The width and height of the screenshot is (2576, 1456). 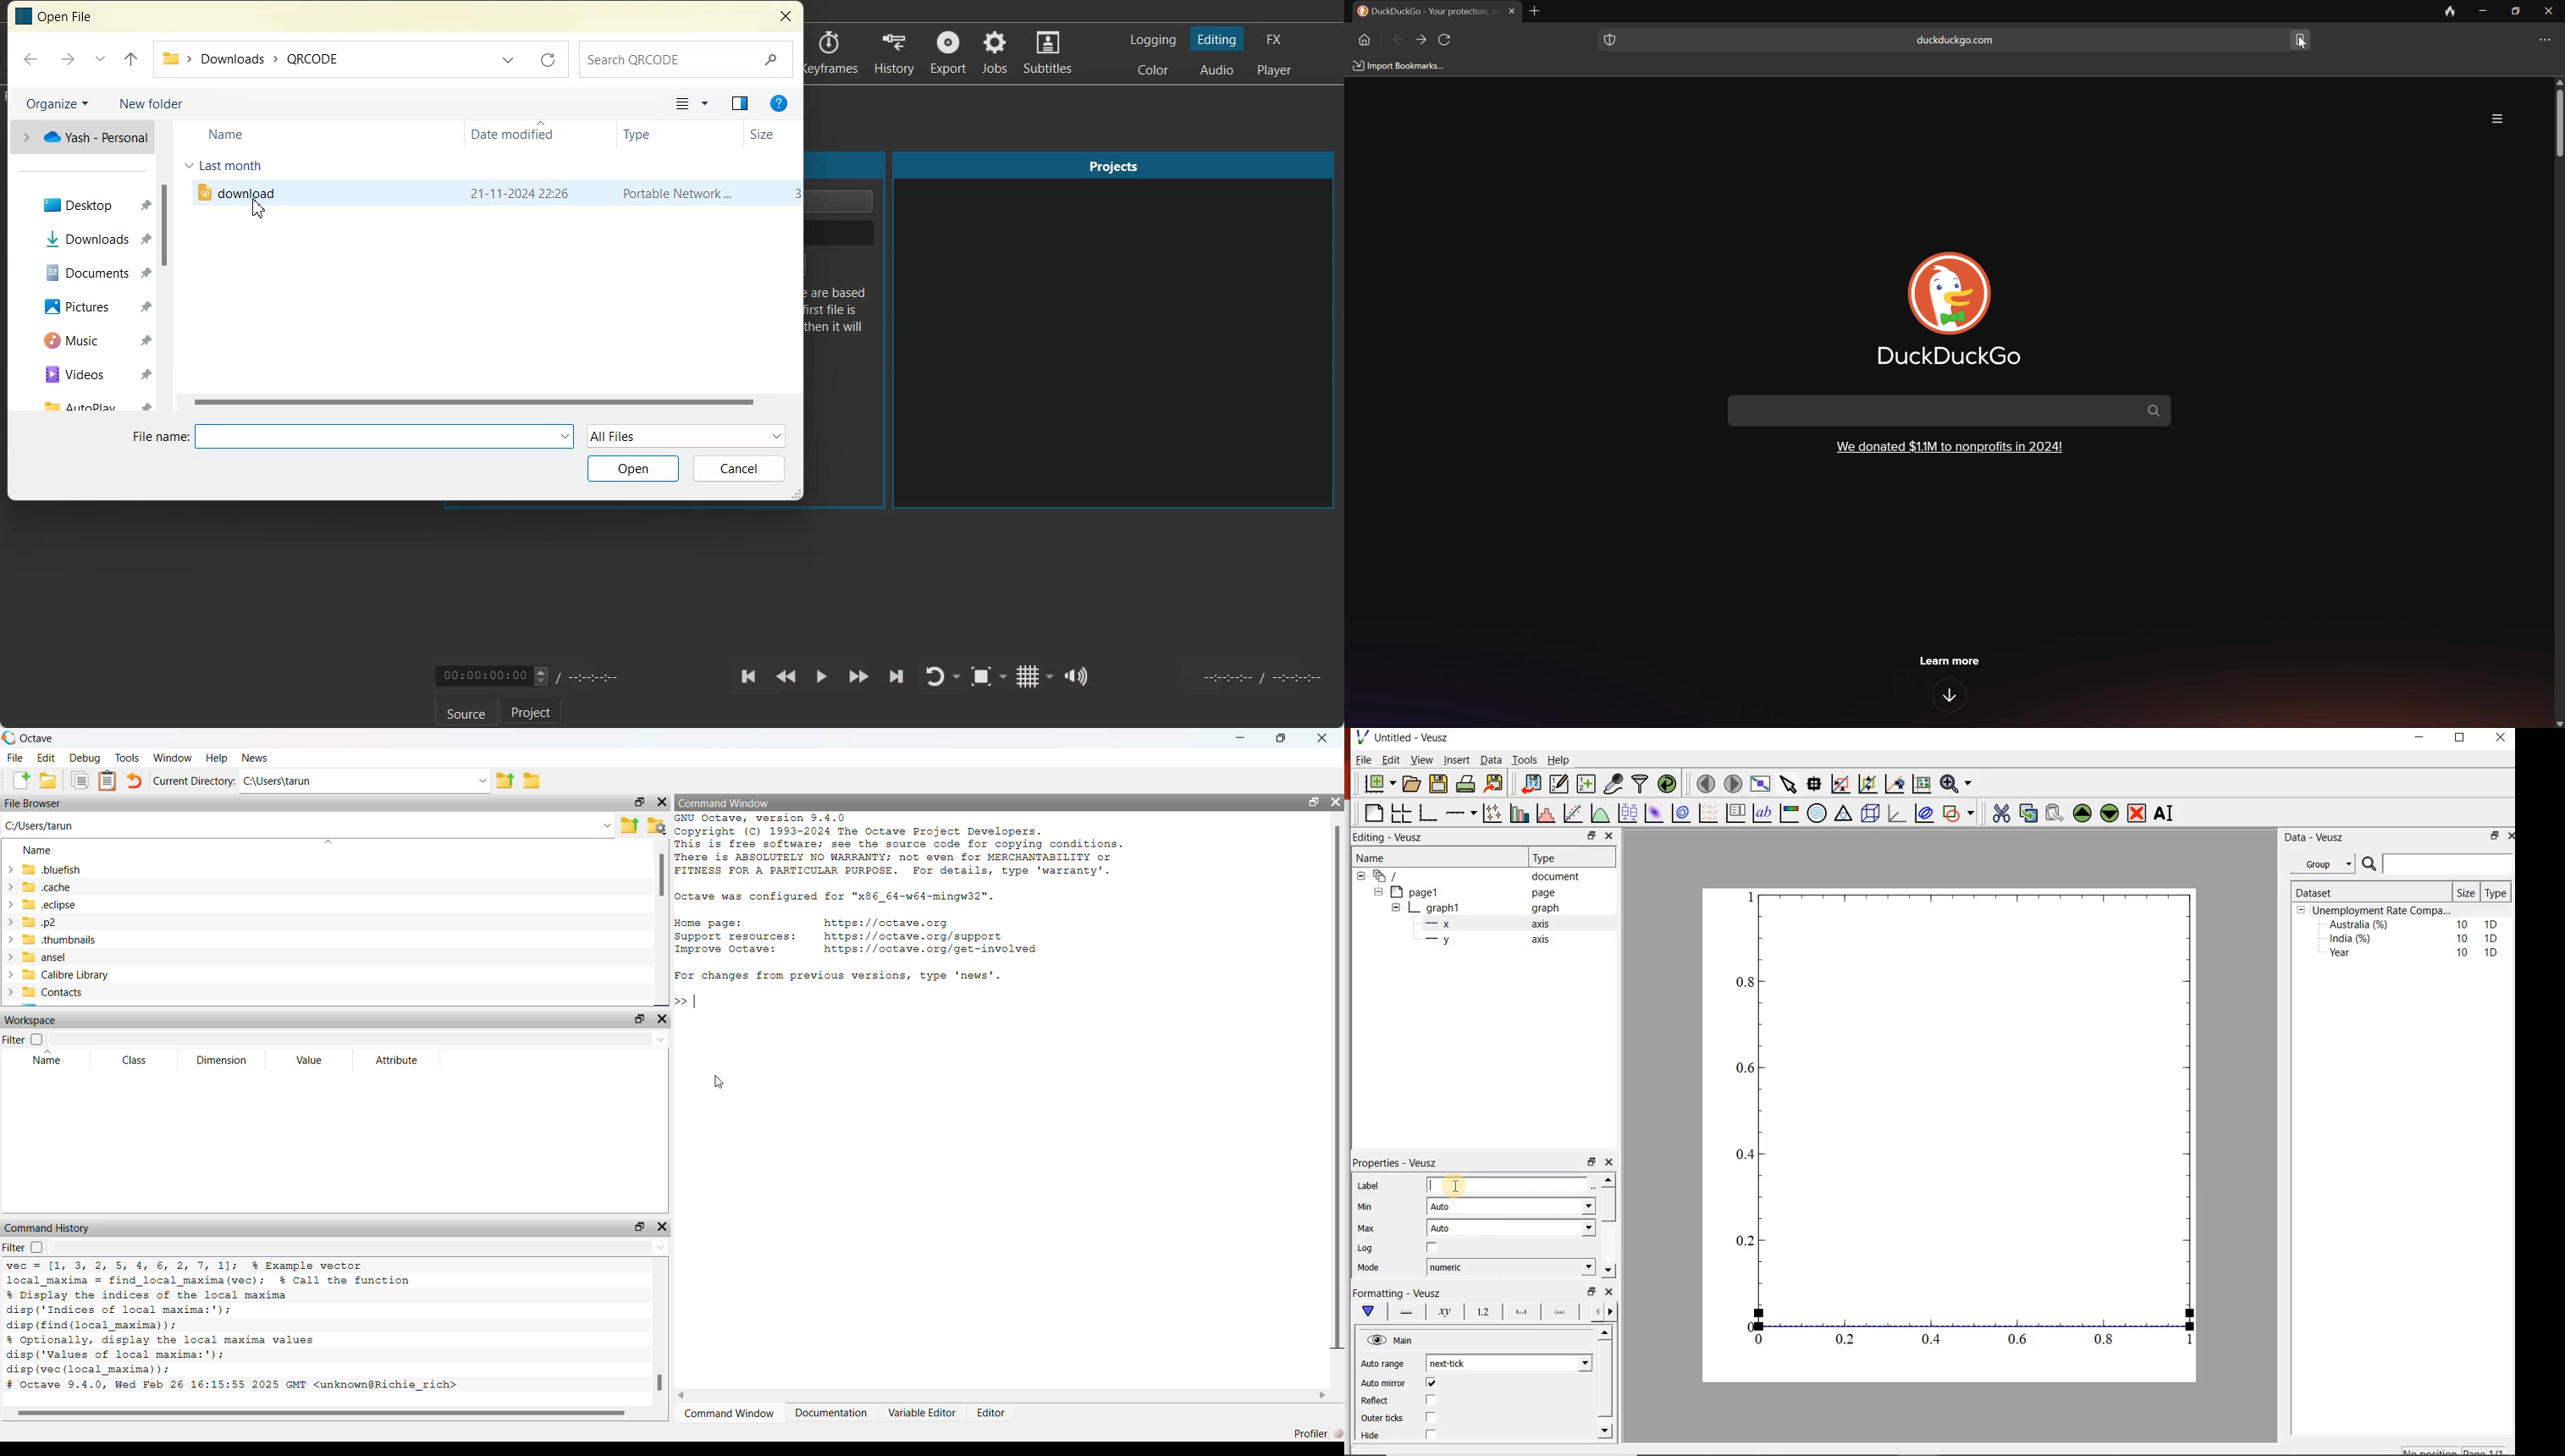 What do you see at coordinates (2383, 911) in the screenshot?
I see `Unemployment Rate Compa...` at bounding box center [2383, 911].